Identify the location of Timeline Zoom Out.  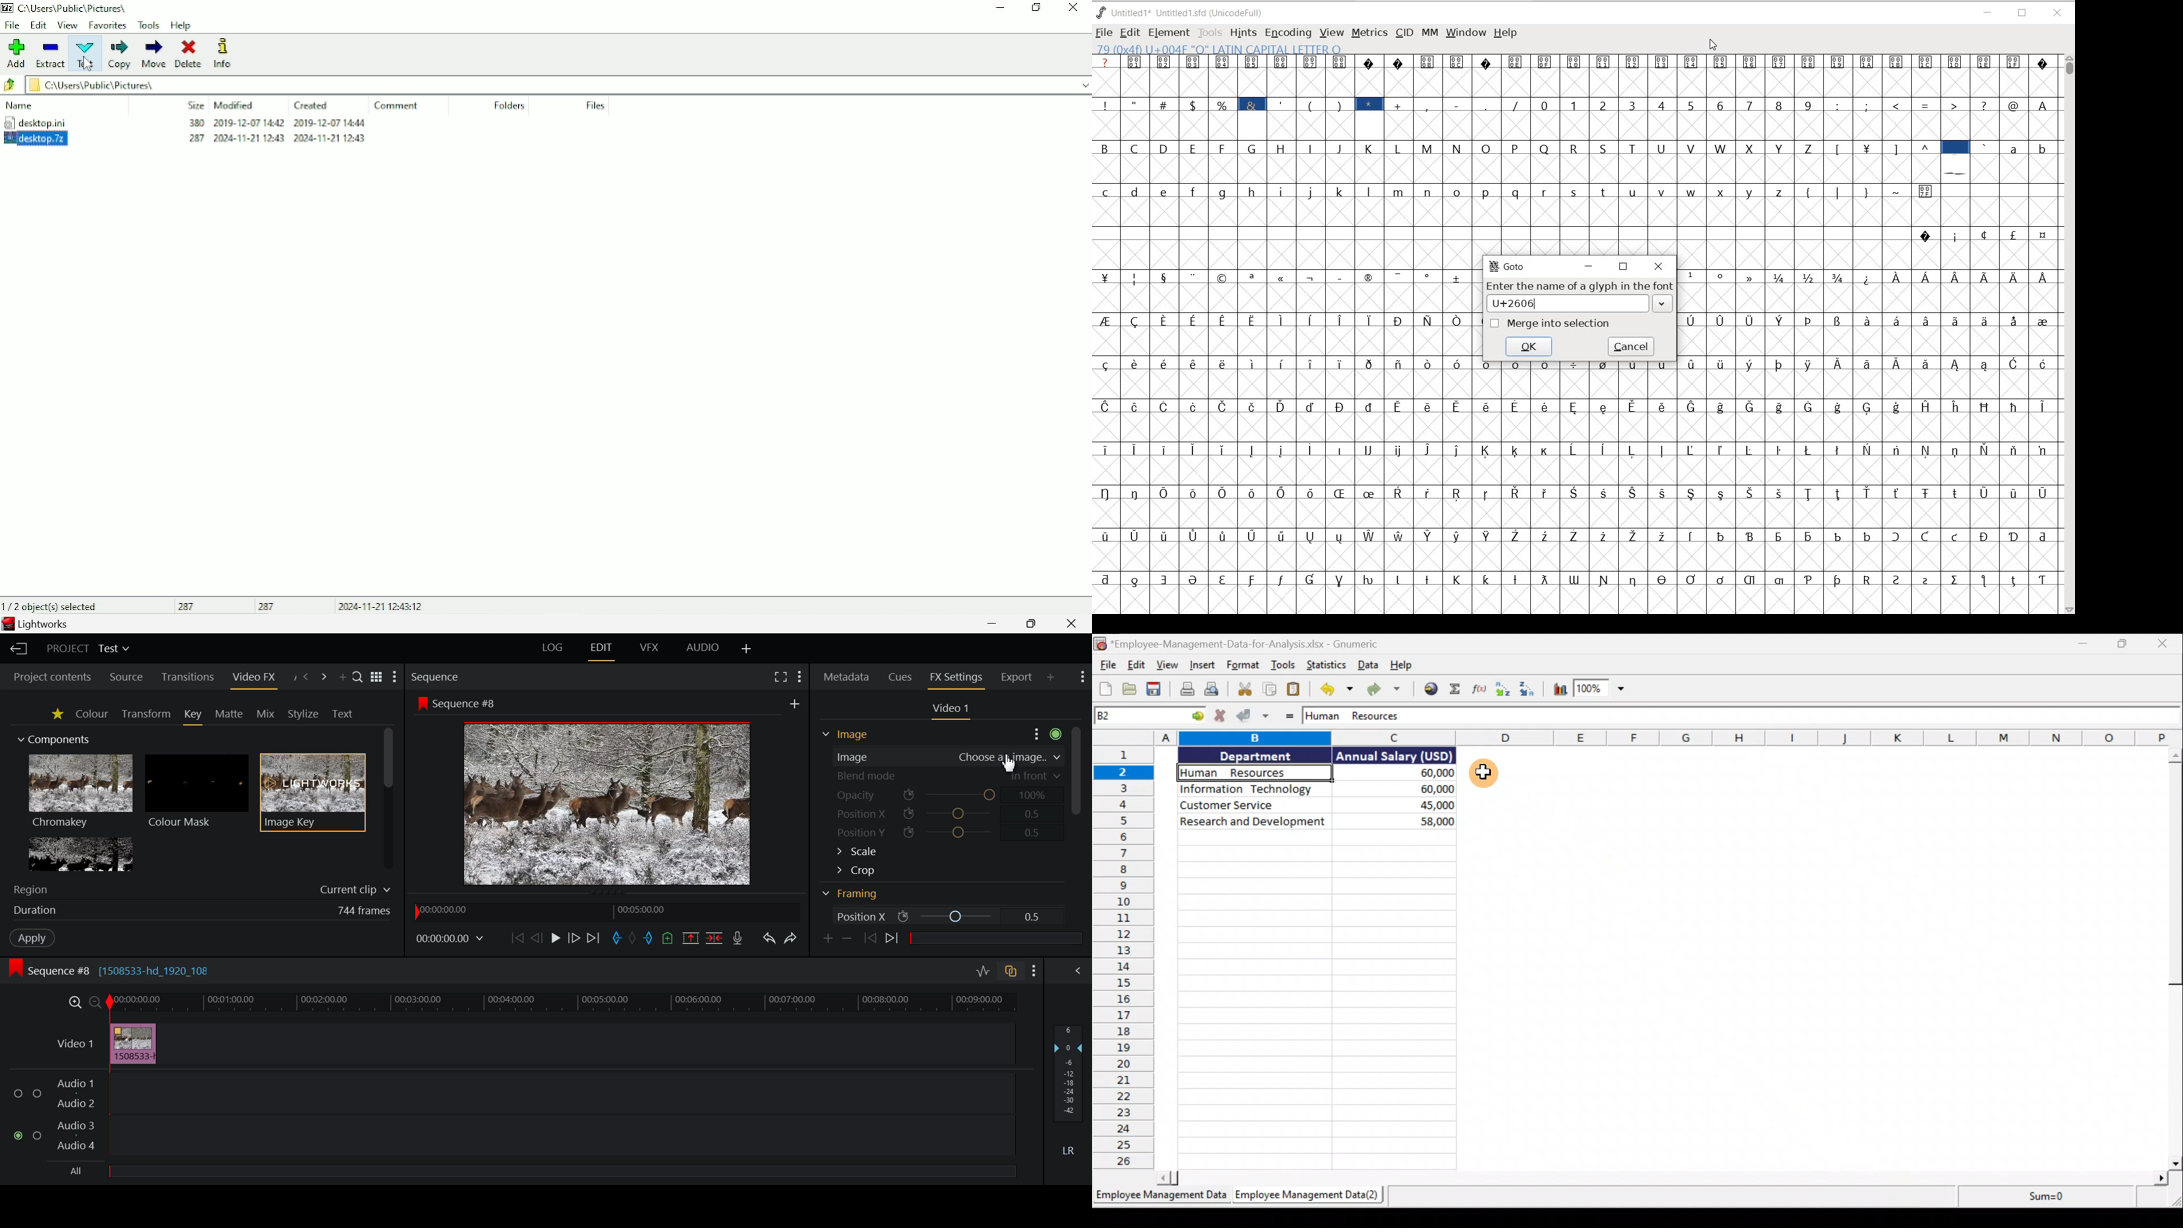
(92, 1002).